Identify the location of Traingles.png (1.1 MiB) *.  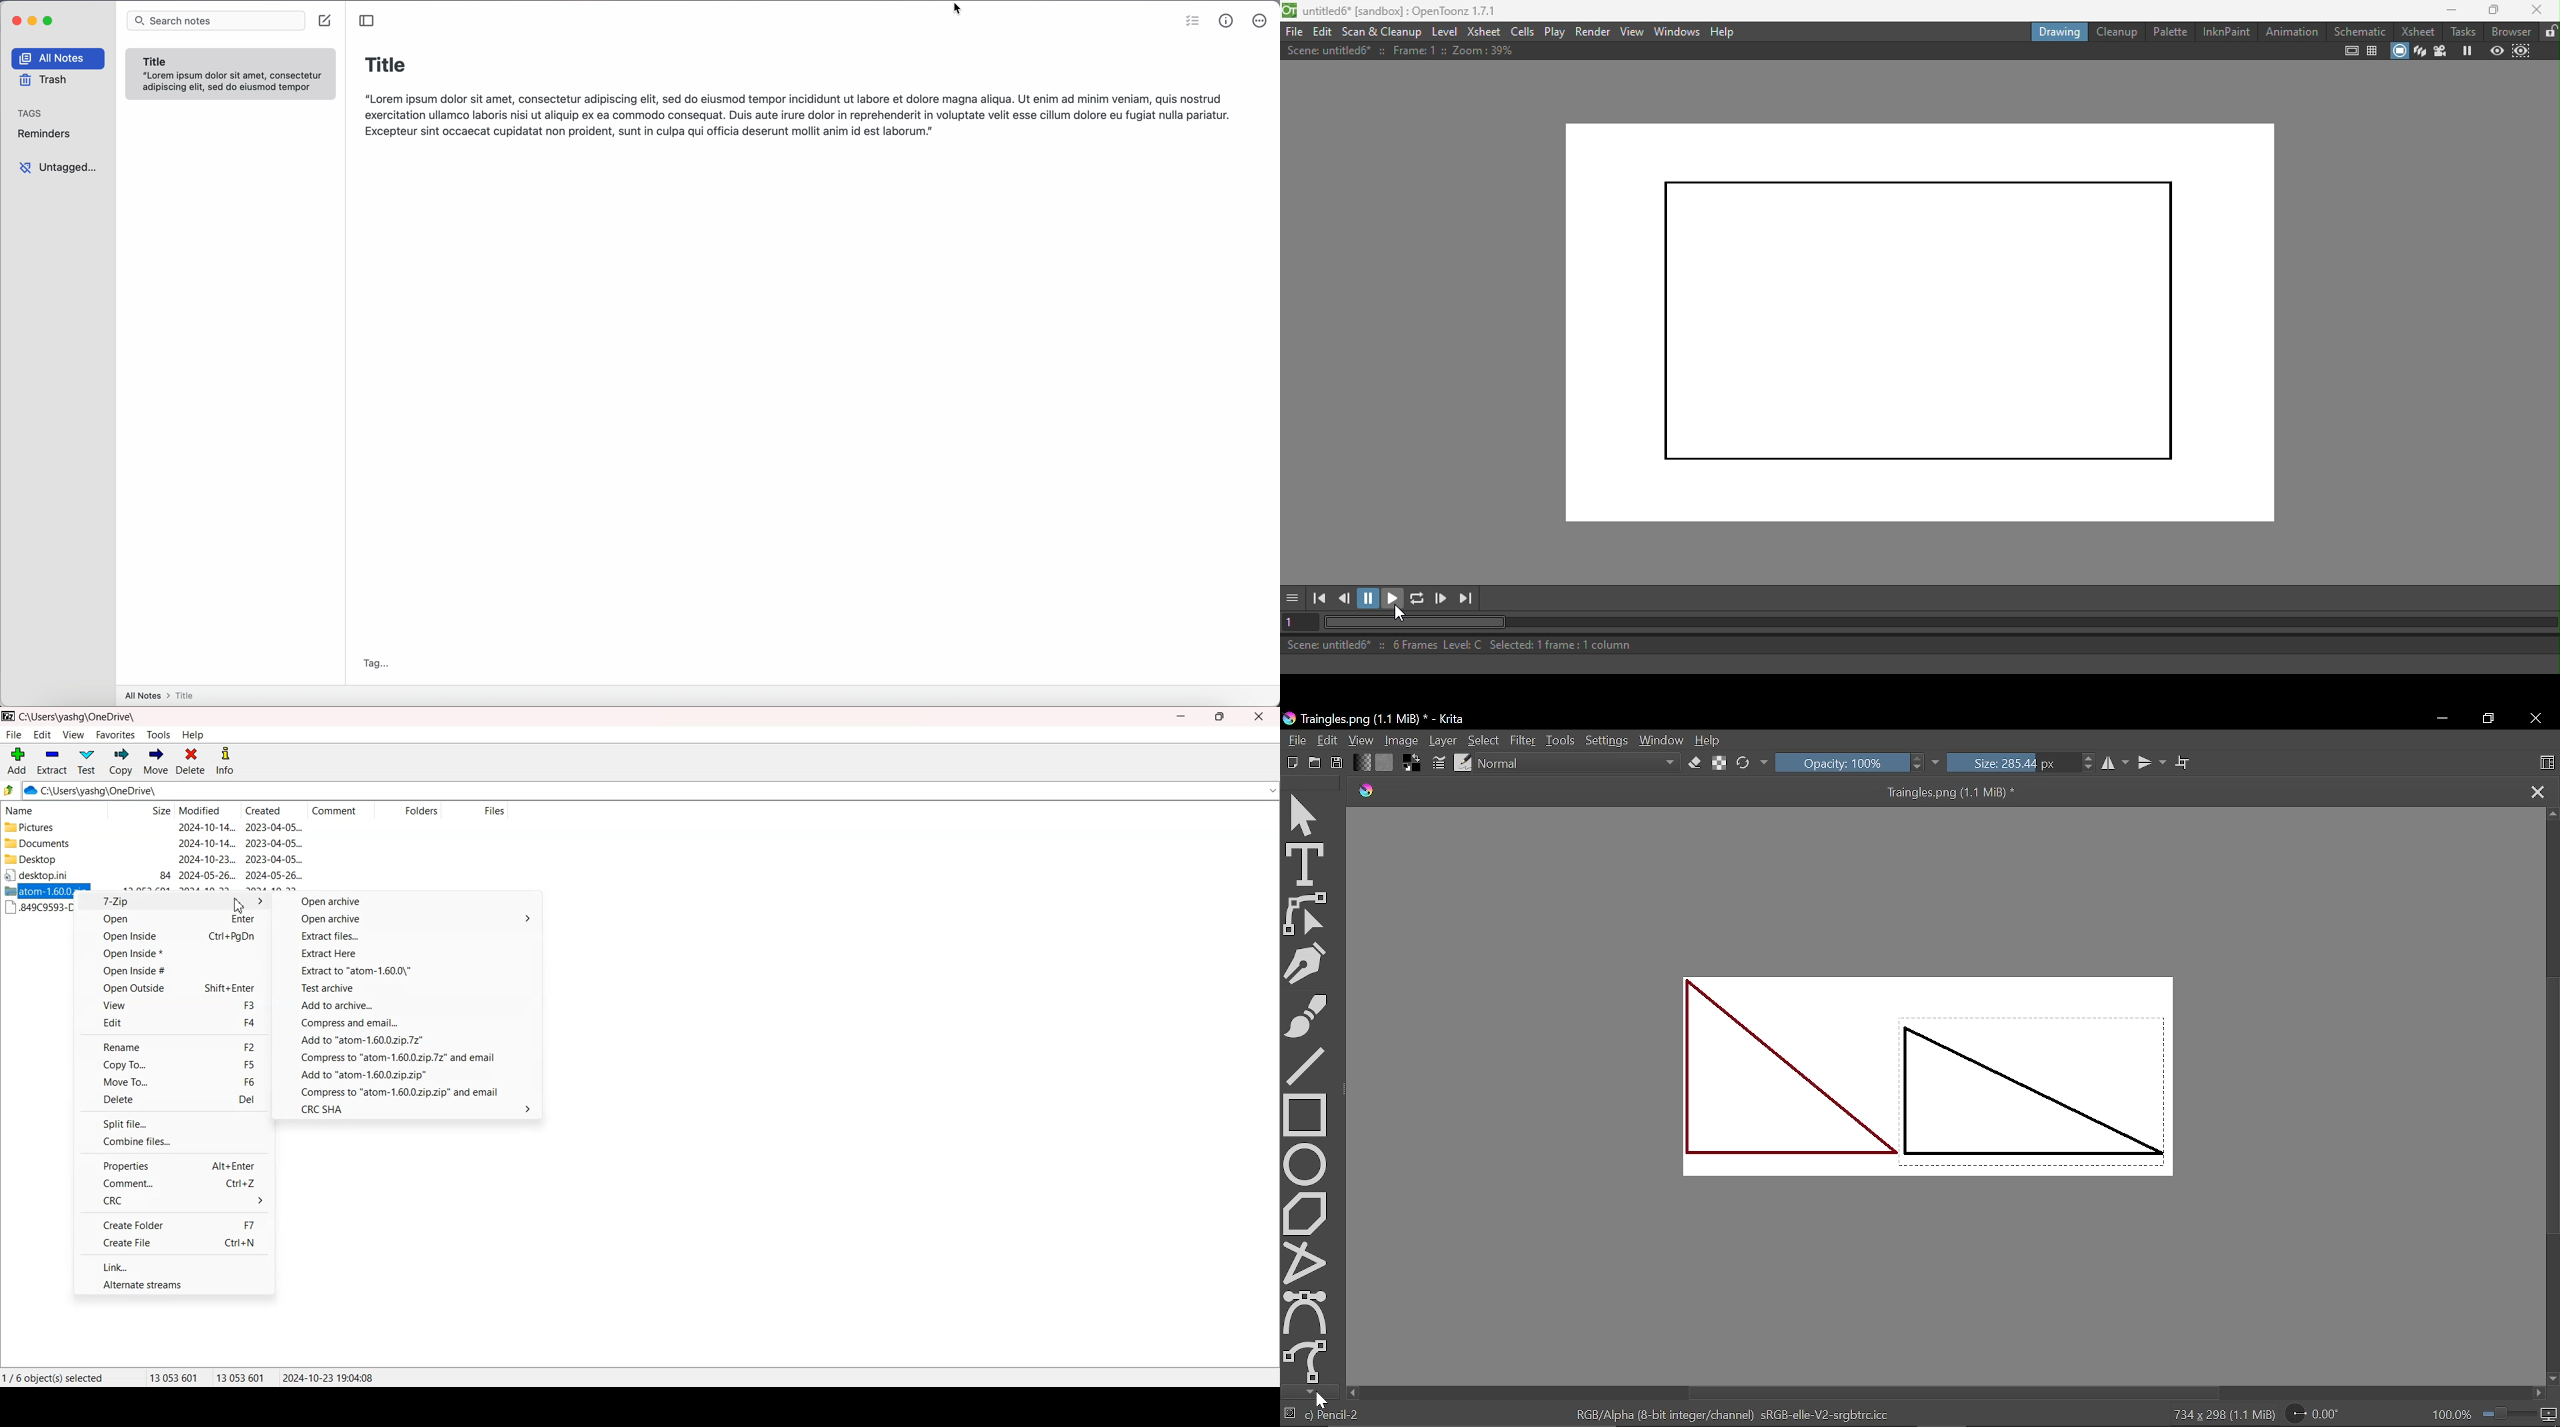
(1718, 792).